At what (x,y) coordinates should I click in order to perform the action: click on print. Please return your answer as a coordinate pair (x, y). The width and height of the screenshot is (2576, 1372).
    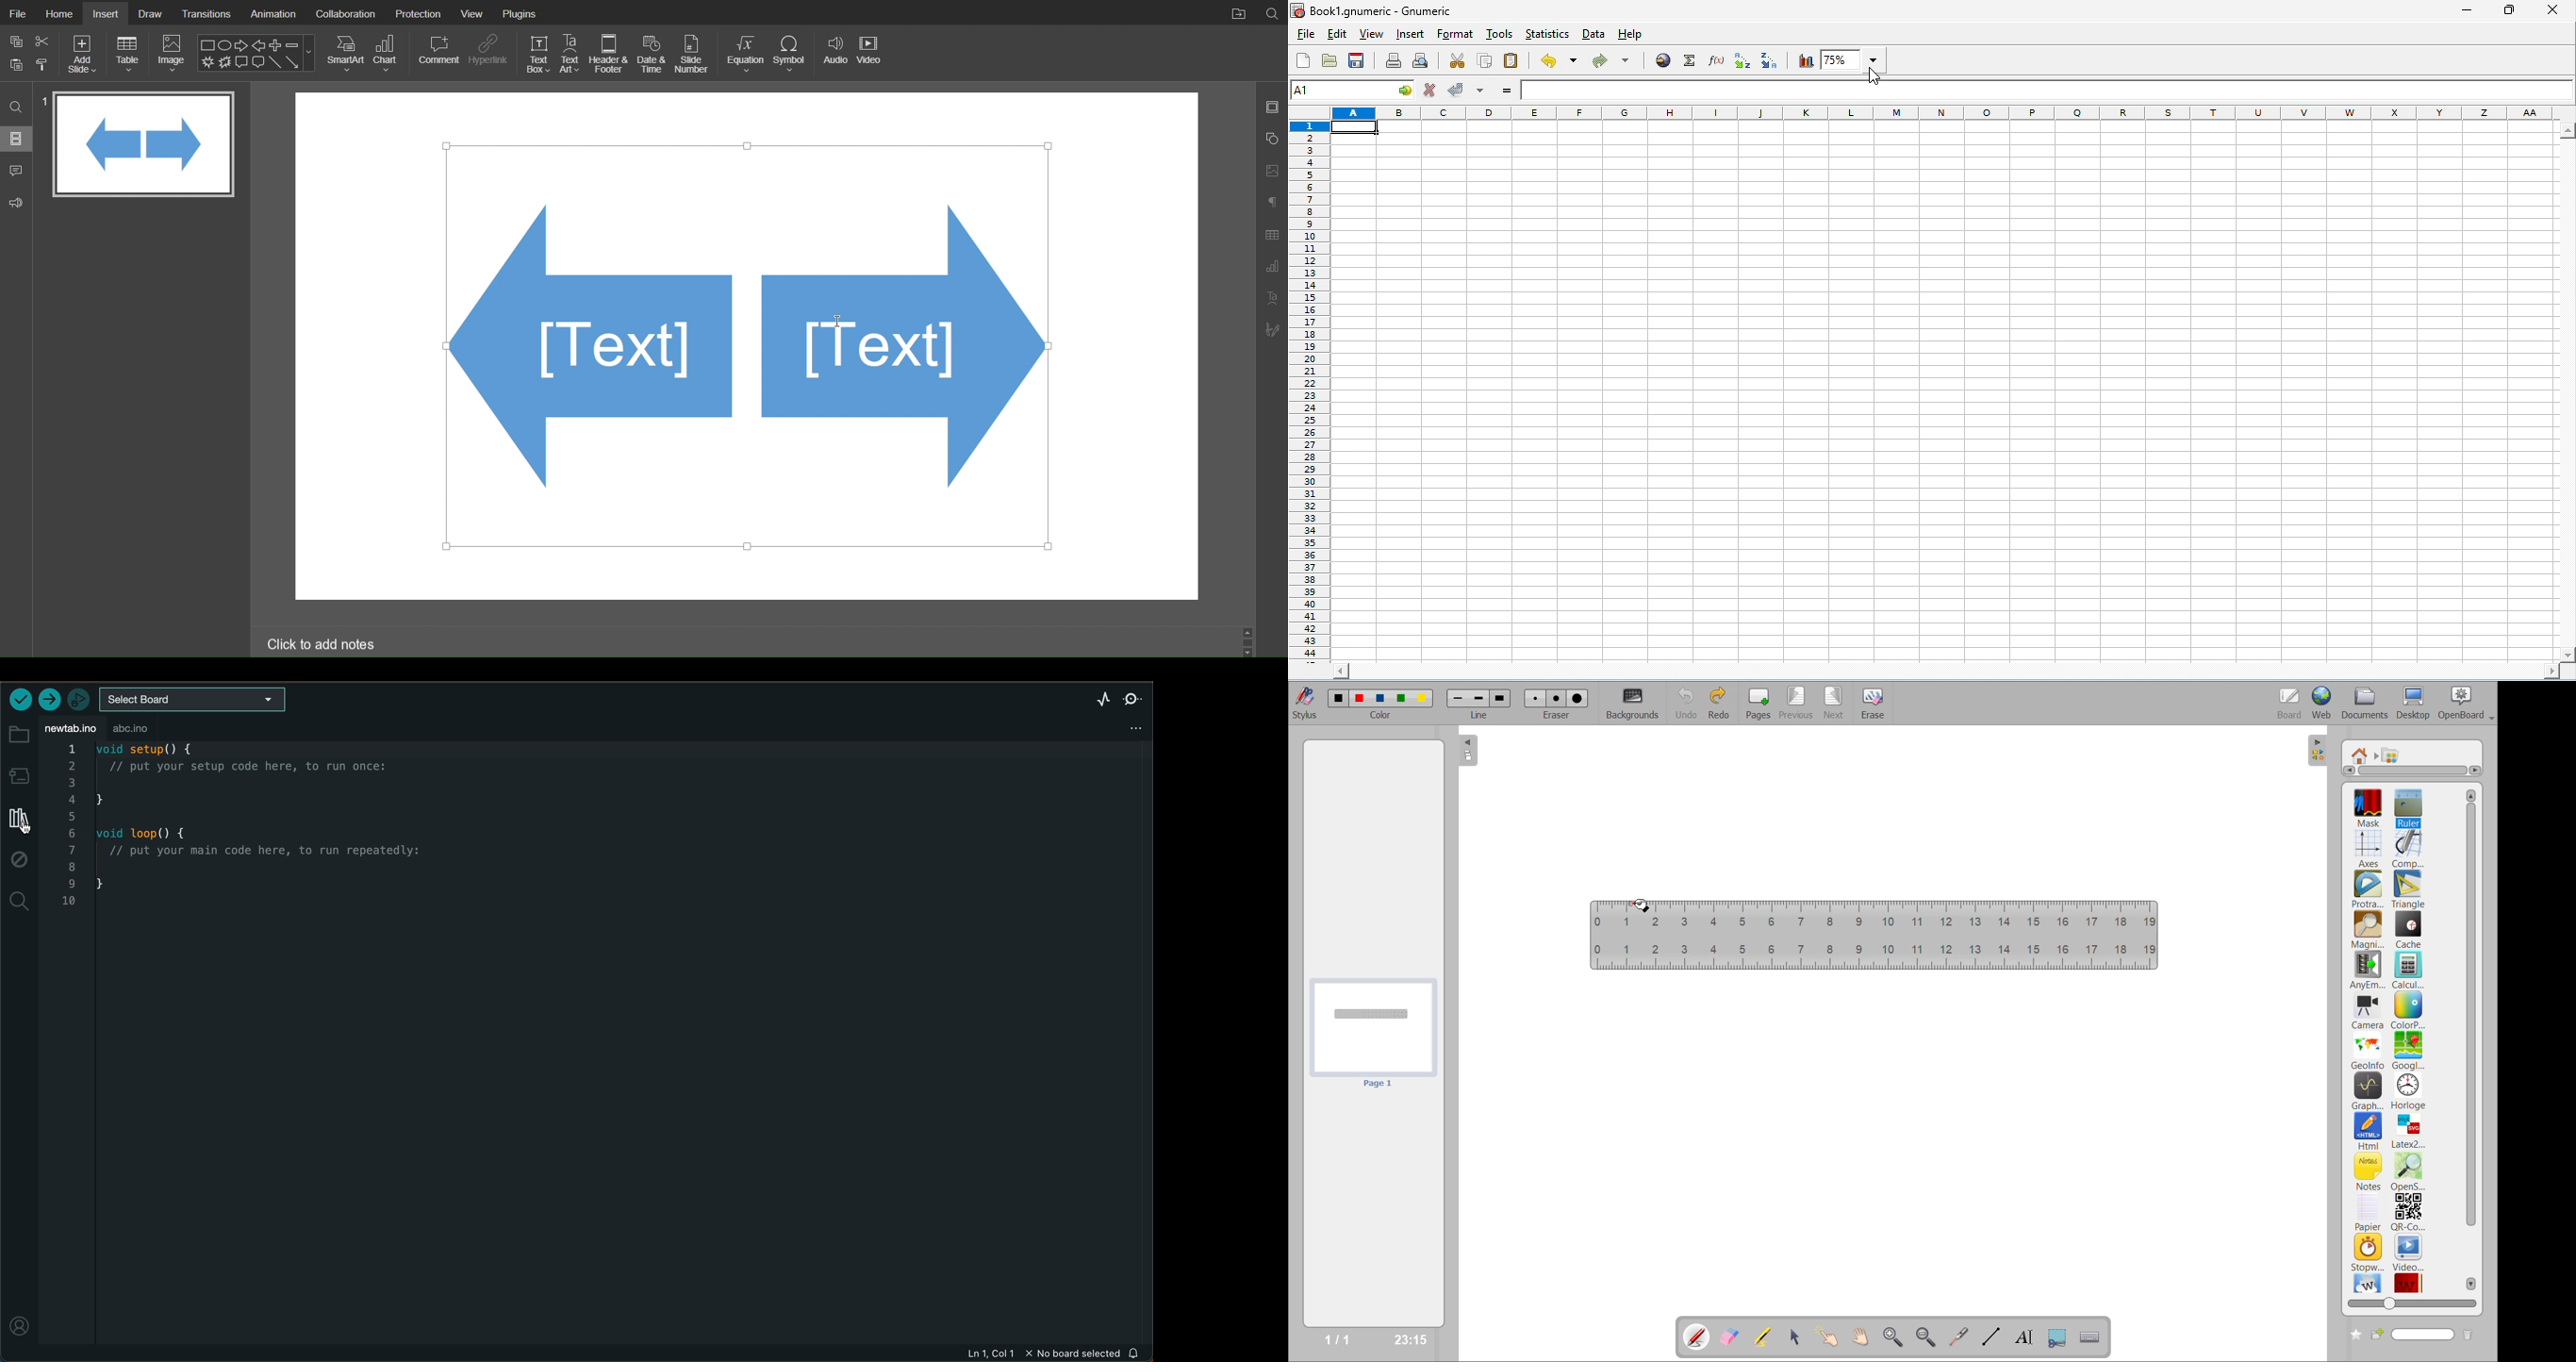
    Looking at the image, I should click on (1393, 60).